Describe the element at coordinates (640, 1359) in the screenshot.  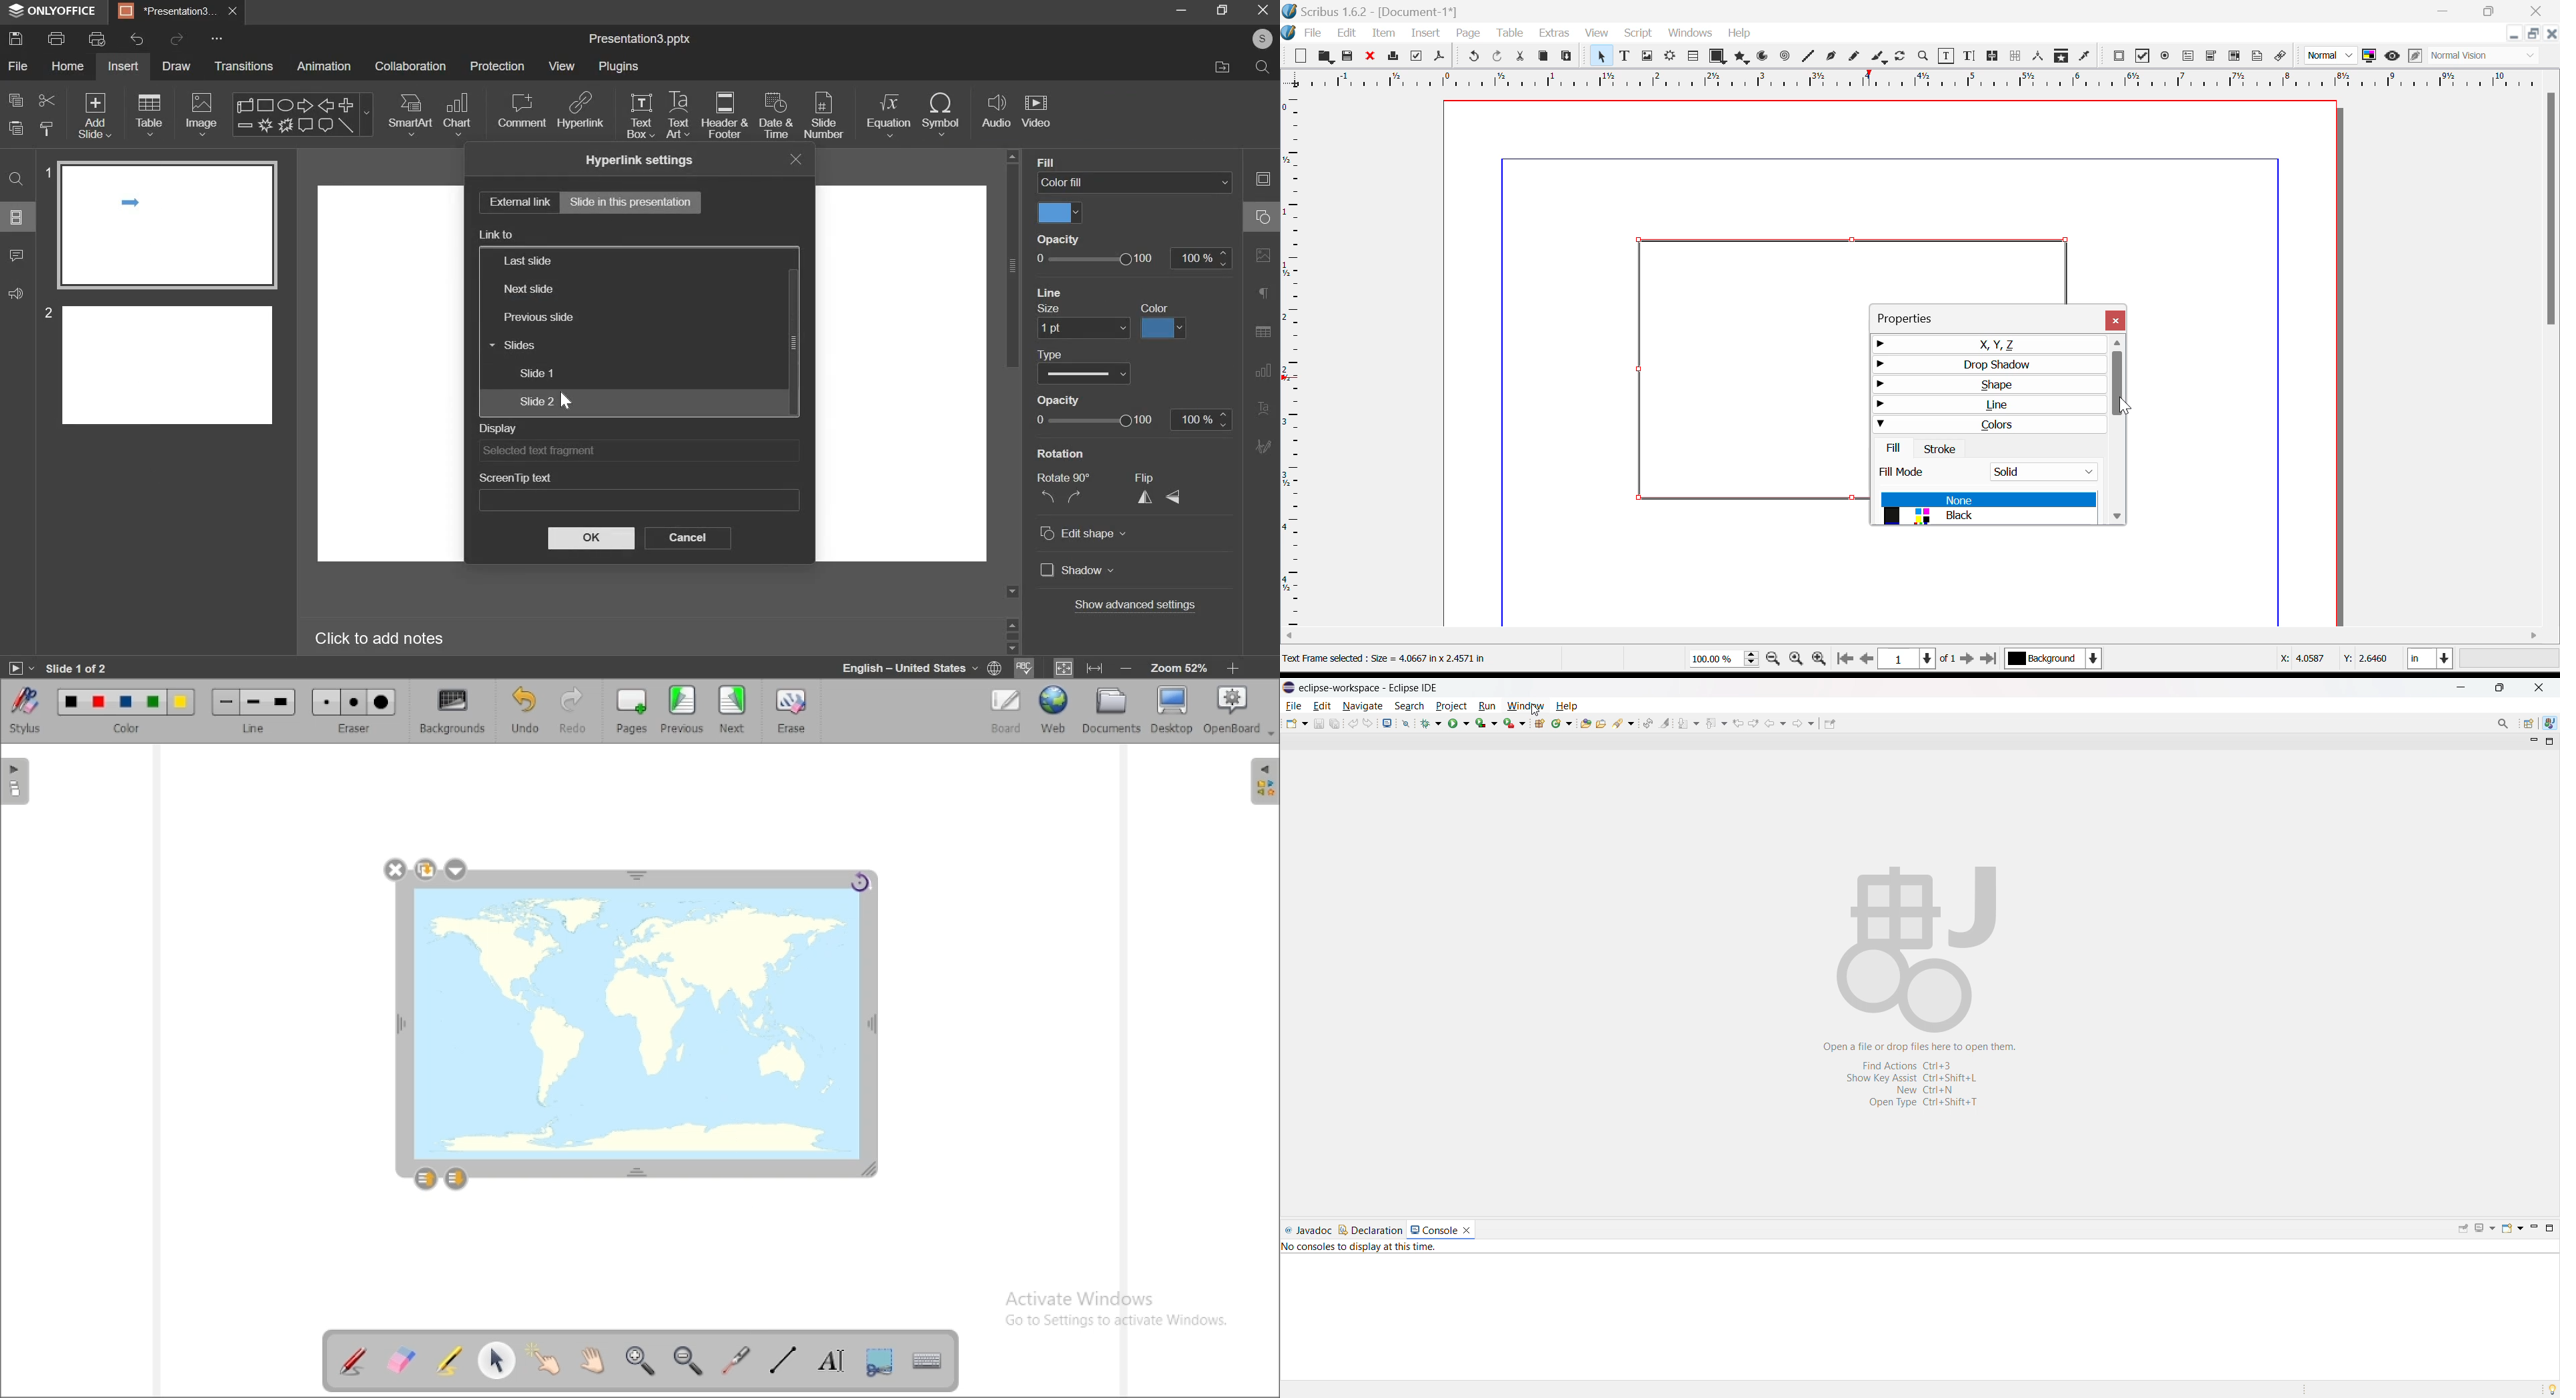
I see `zoom in` at that location.